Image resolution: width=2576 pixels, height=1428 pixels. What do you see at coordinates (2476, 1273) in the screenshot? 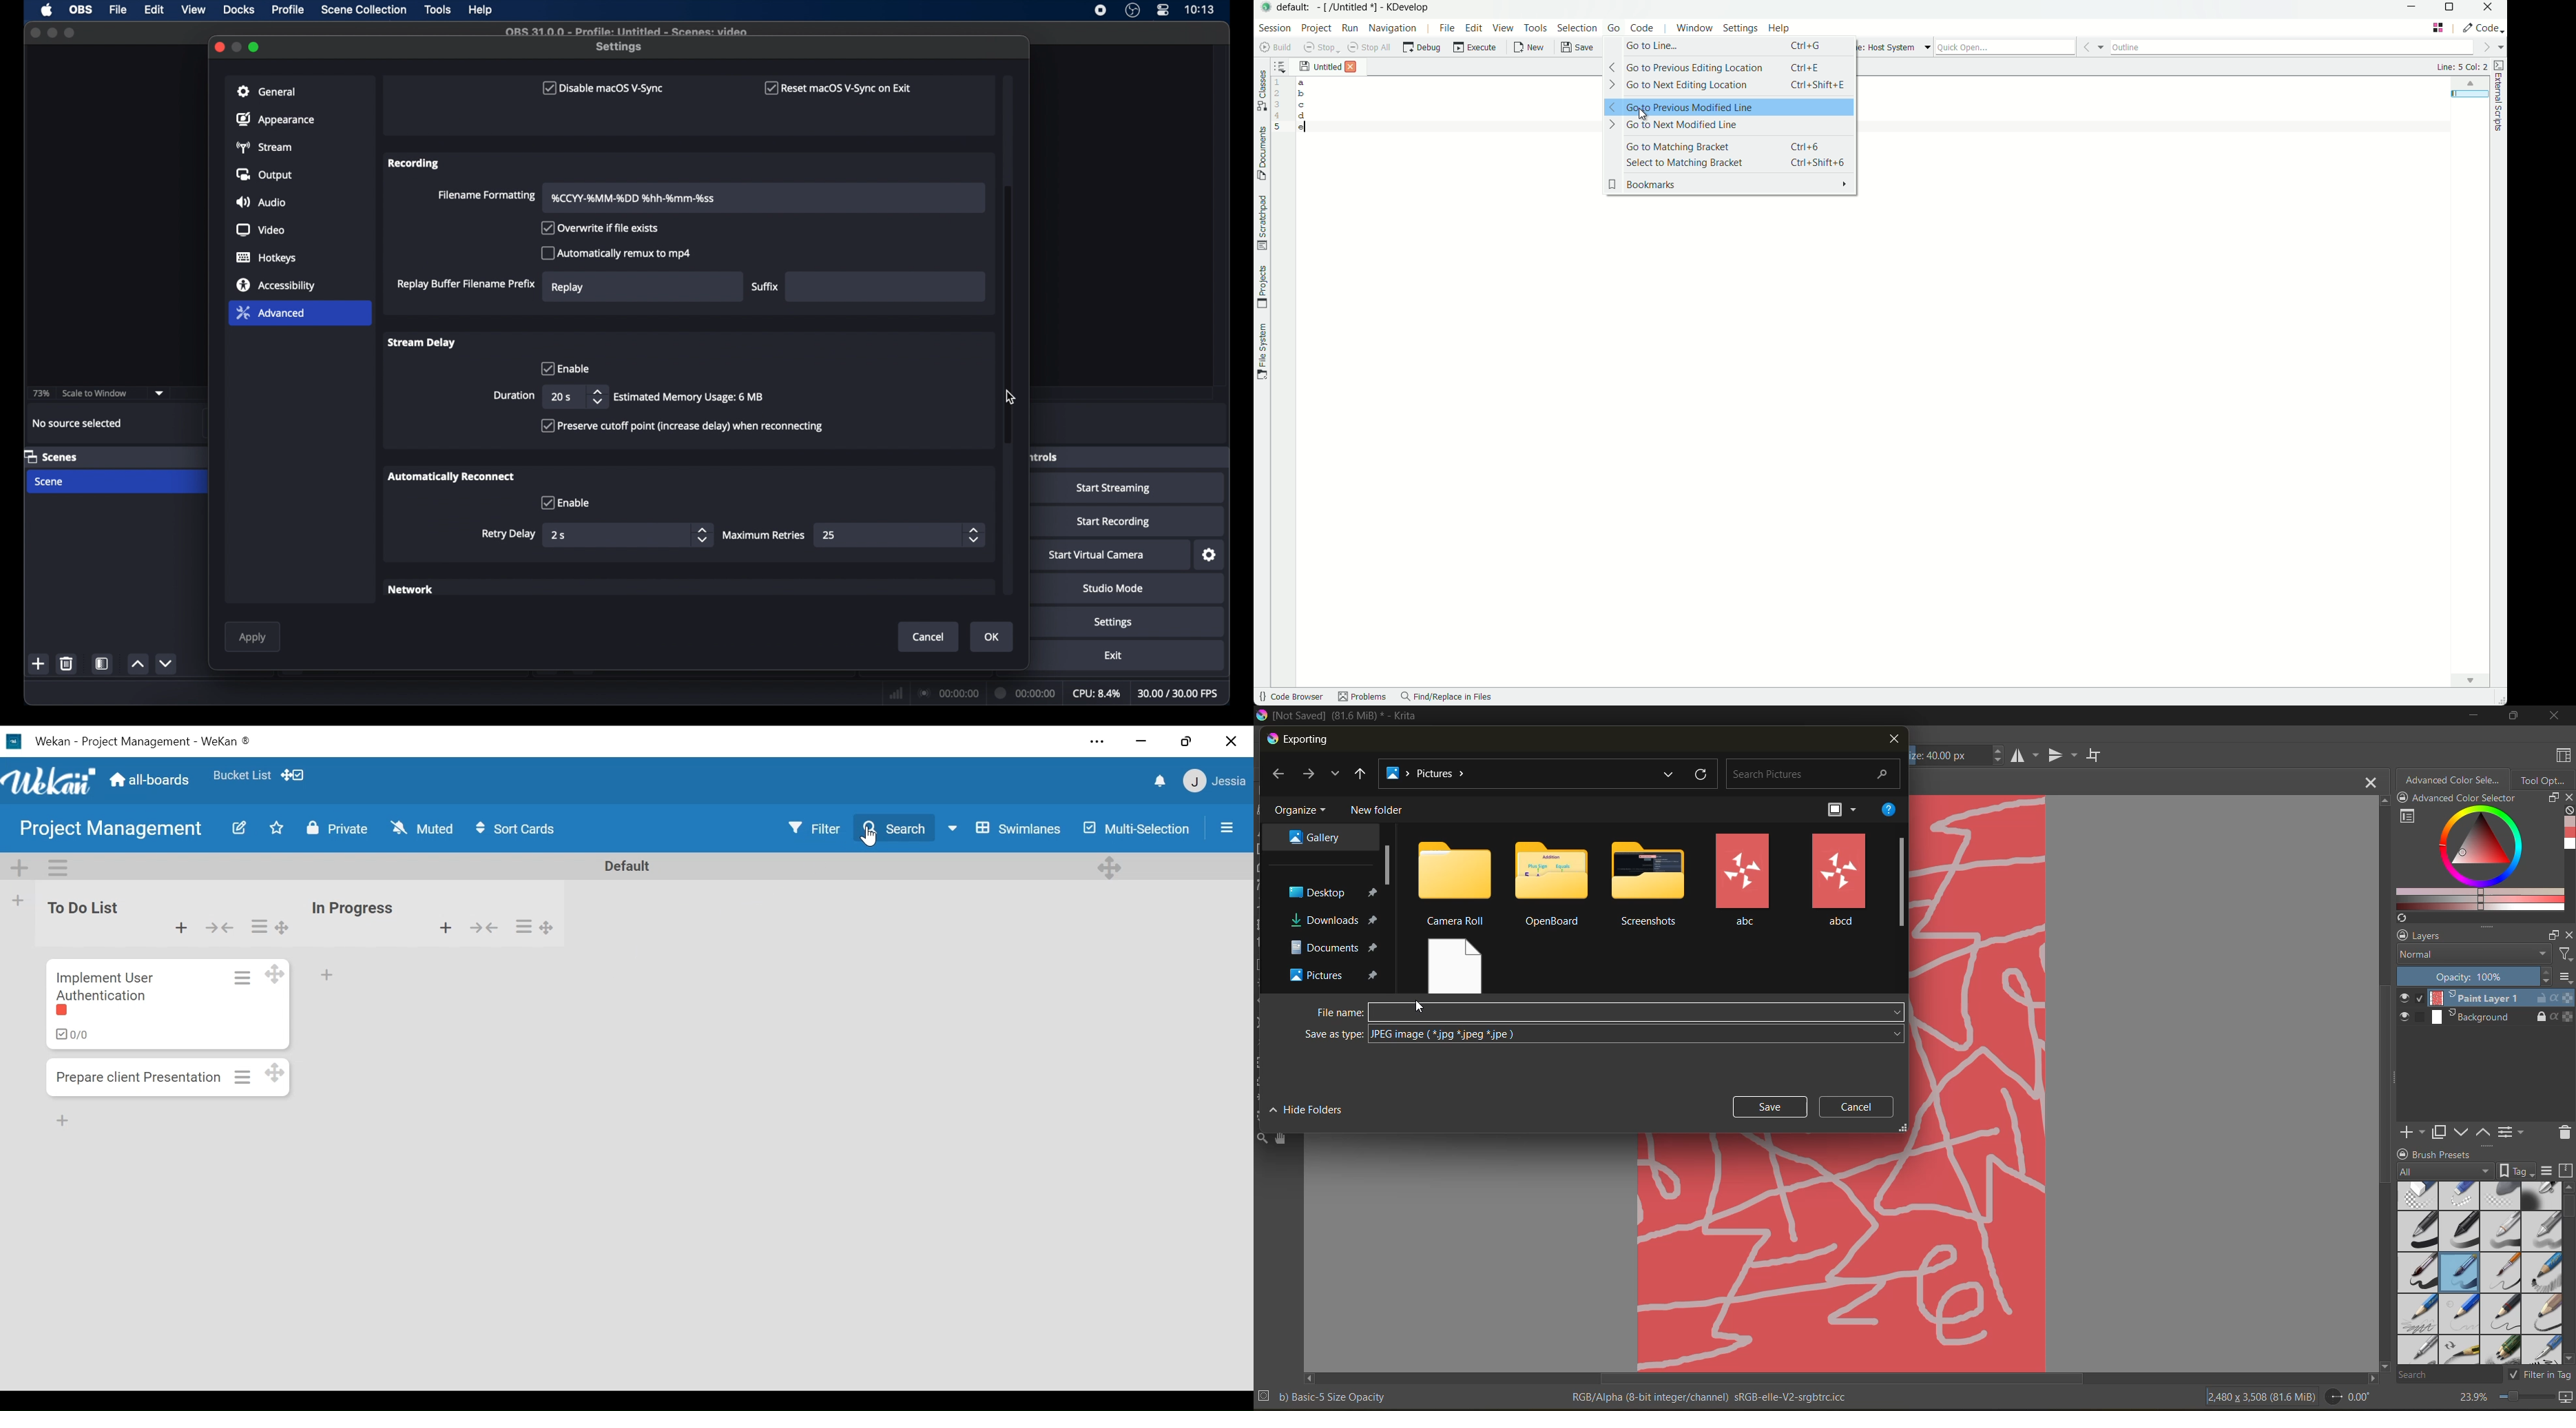
I see `brush presets` at bounding box center [2476, 1273].